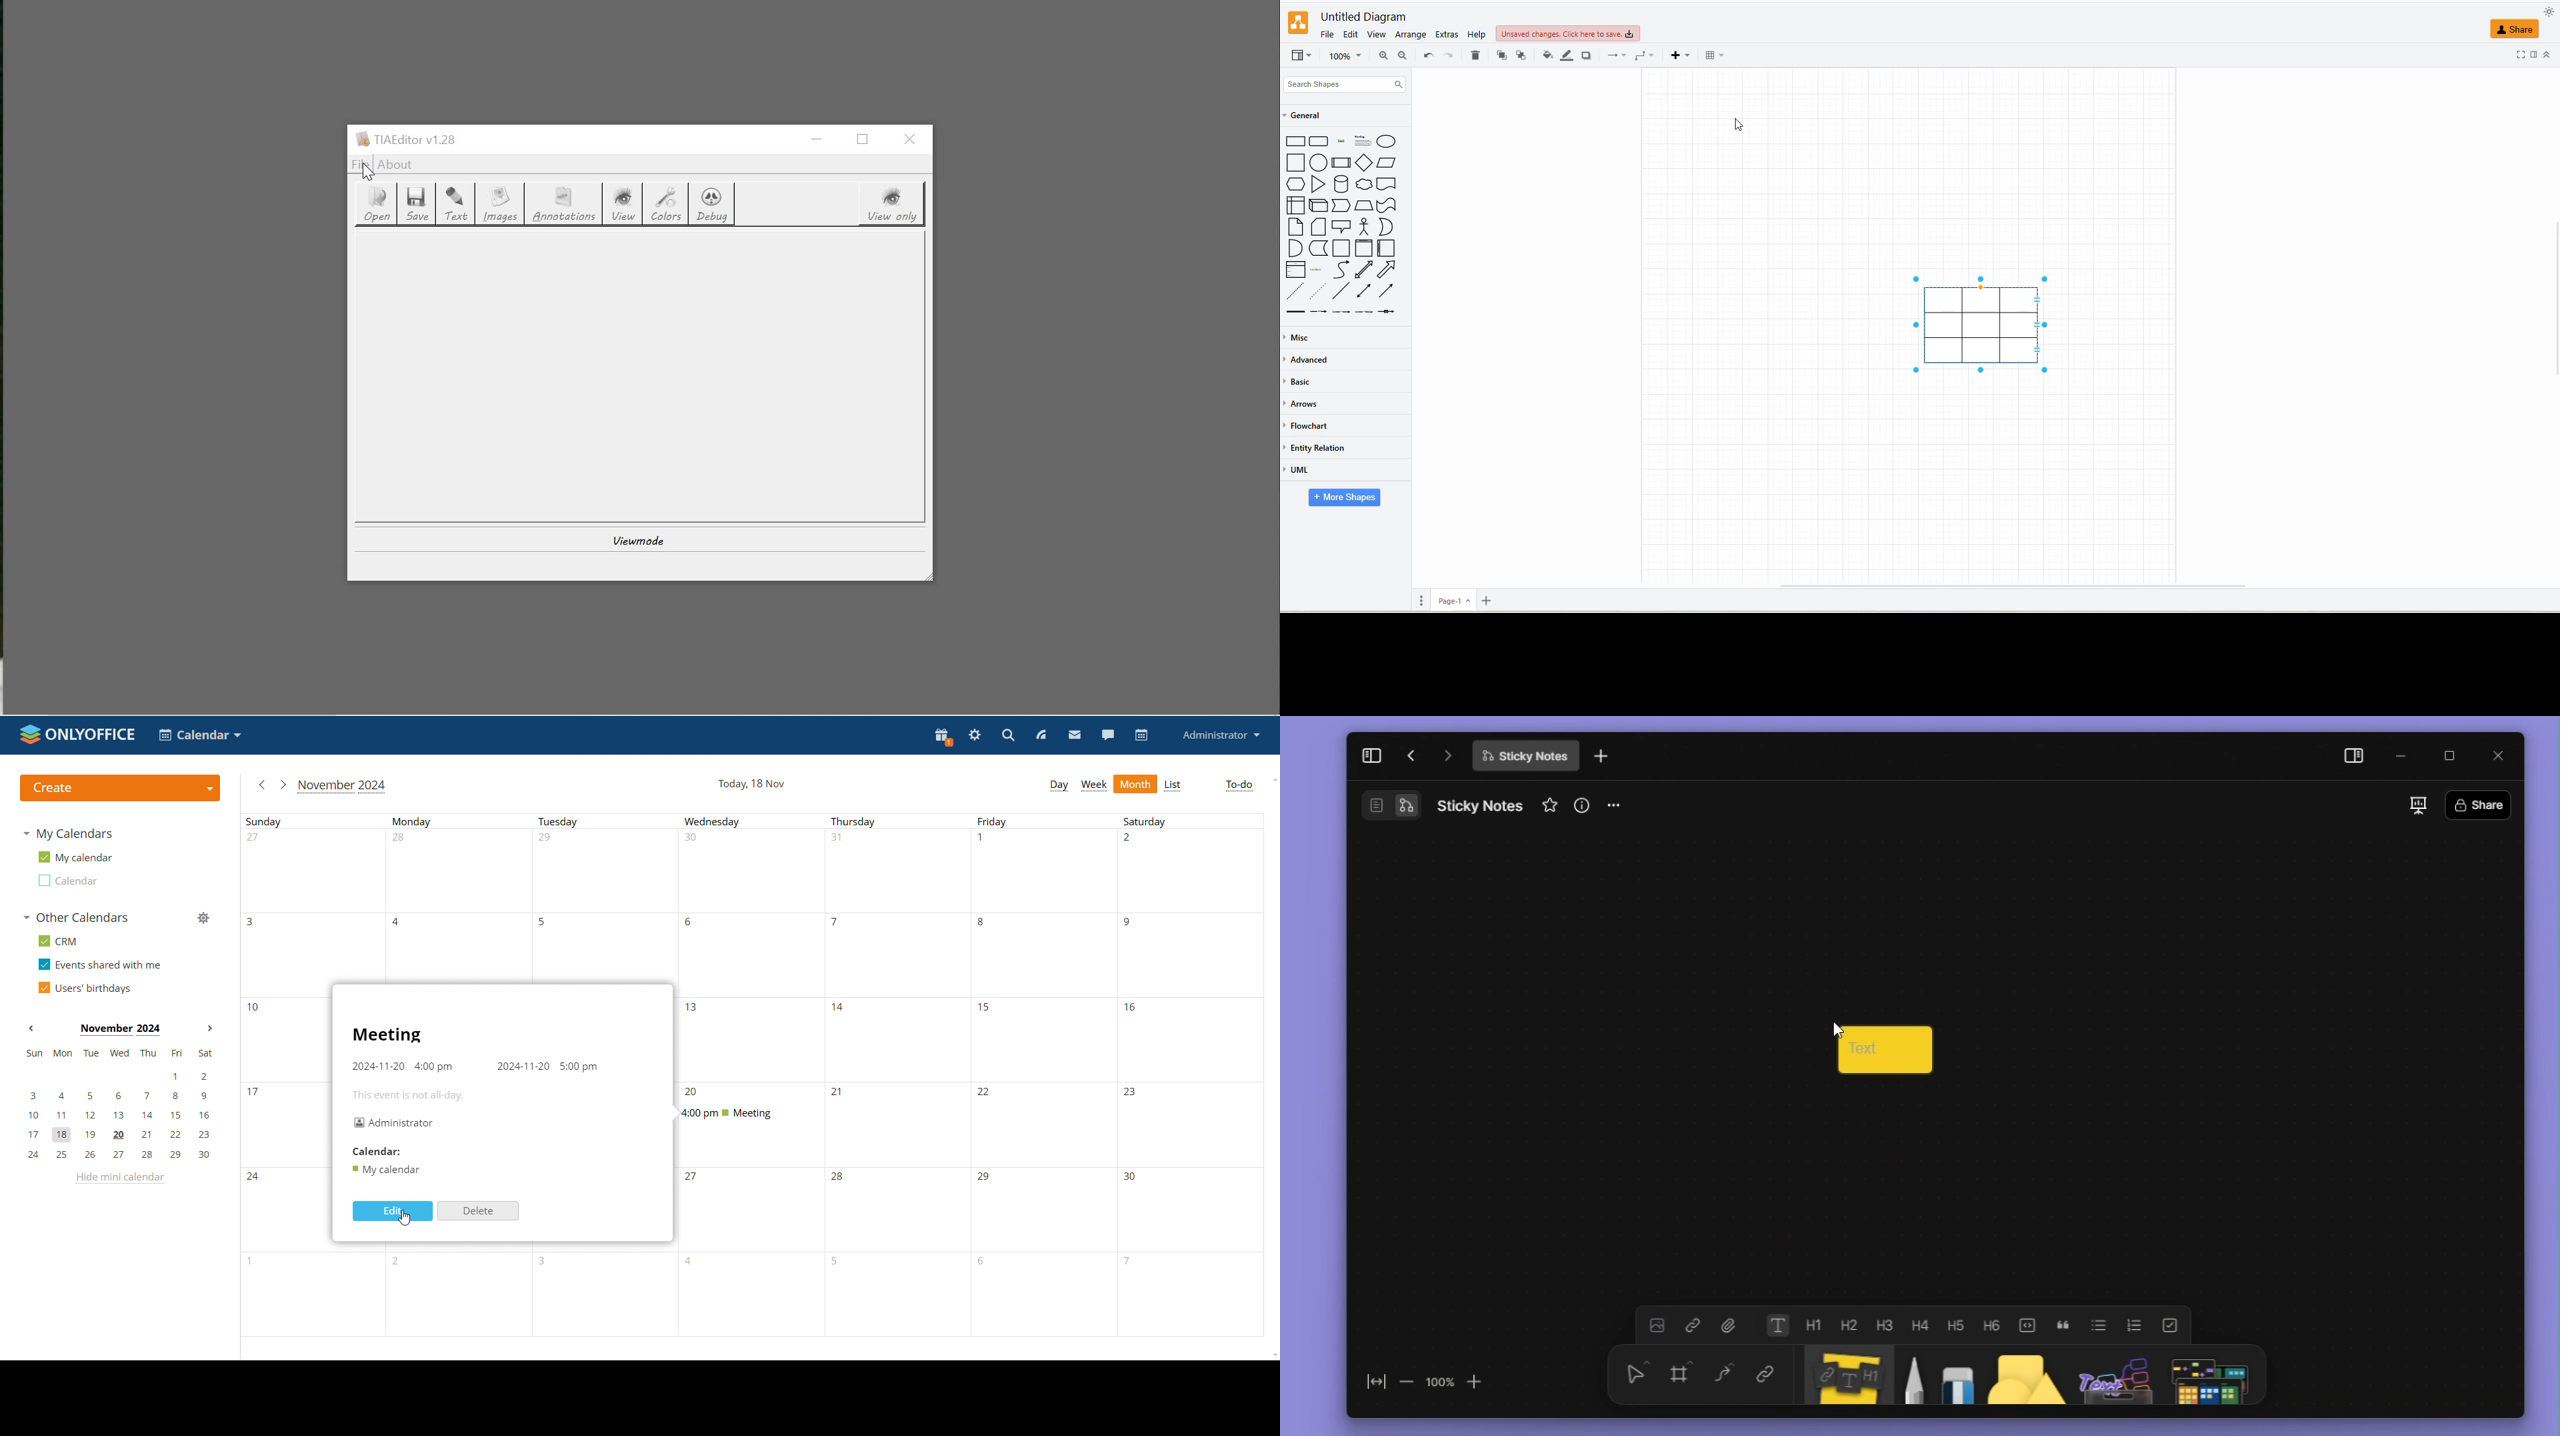  Describe the element at coordinates (1441, 1378) in the screenshot. I see `100%` at that location.